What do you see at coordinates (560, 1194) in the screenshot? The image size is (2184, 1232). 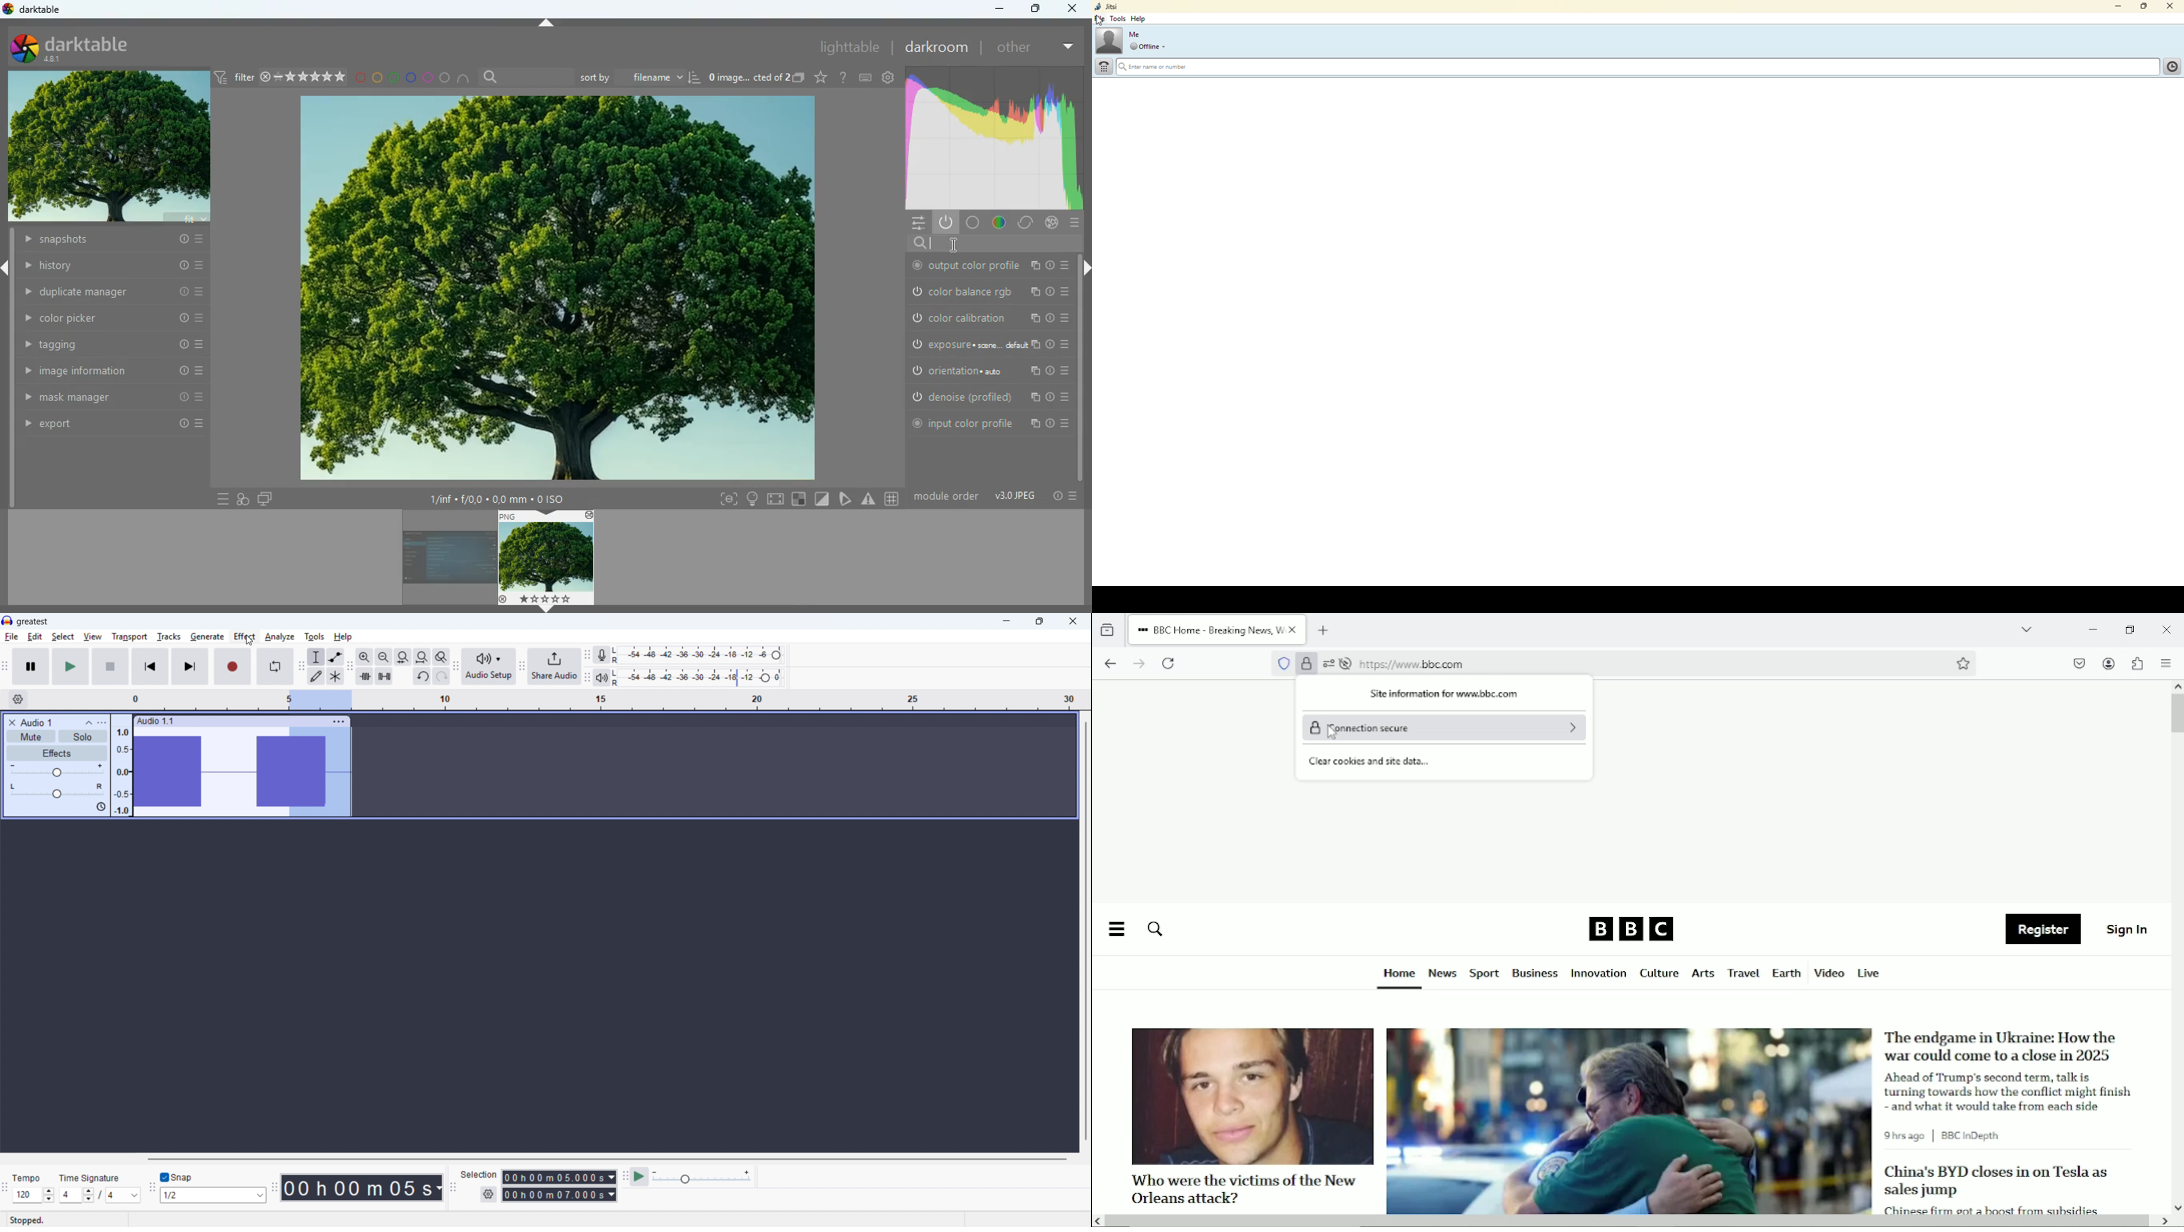 I see `Selection end time` at bounding box center [560, 1194].